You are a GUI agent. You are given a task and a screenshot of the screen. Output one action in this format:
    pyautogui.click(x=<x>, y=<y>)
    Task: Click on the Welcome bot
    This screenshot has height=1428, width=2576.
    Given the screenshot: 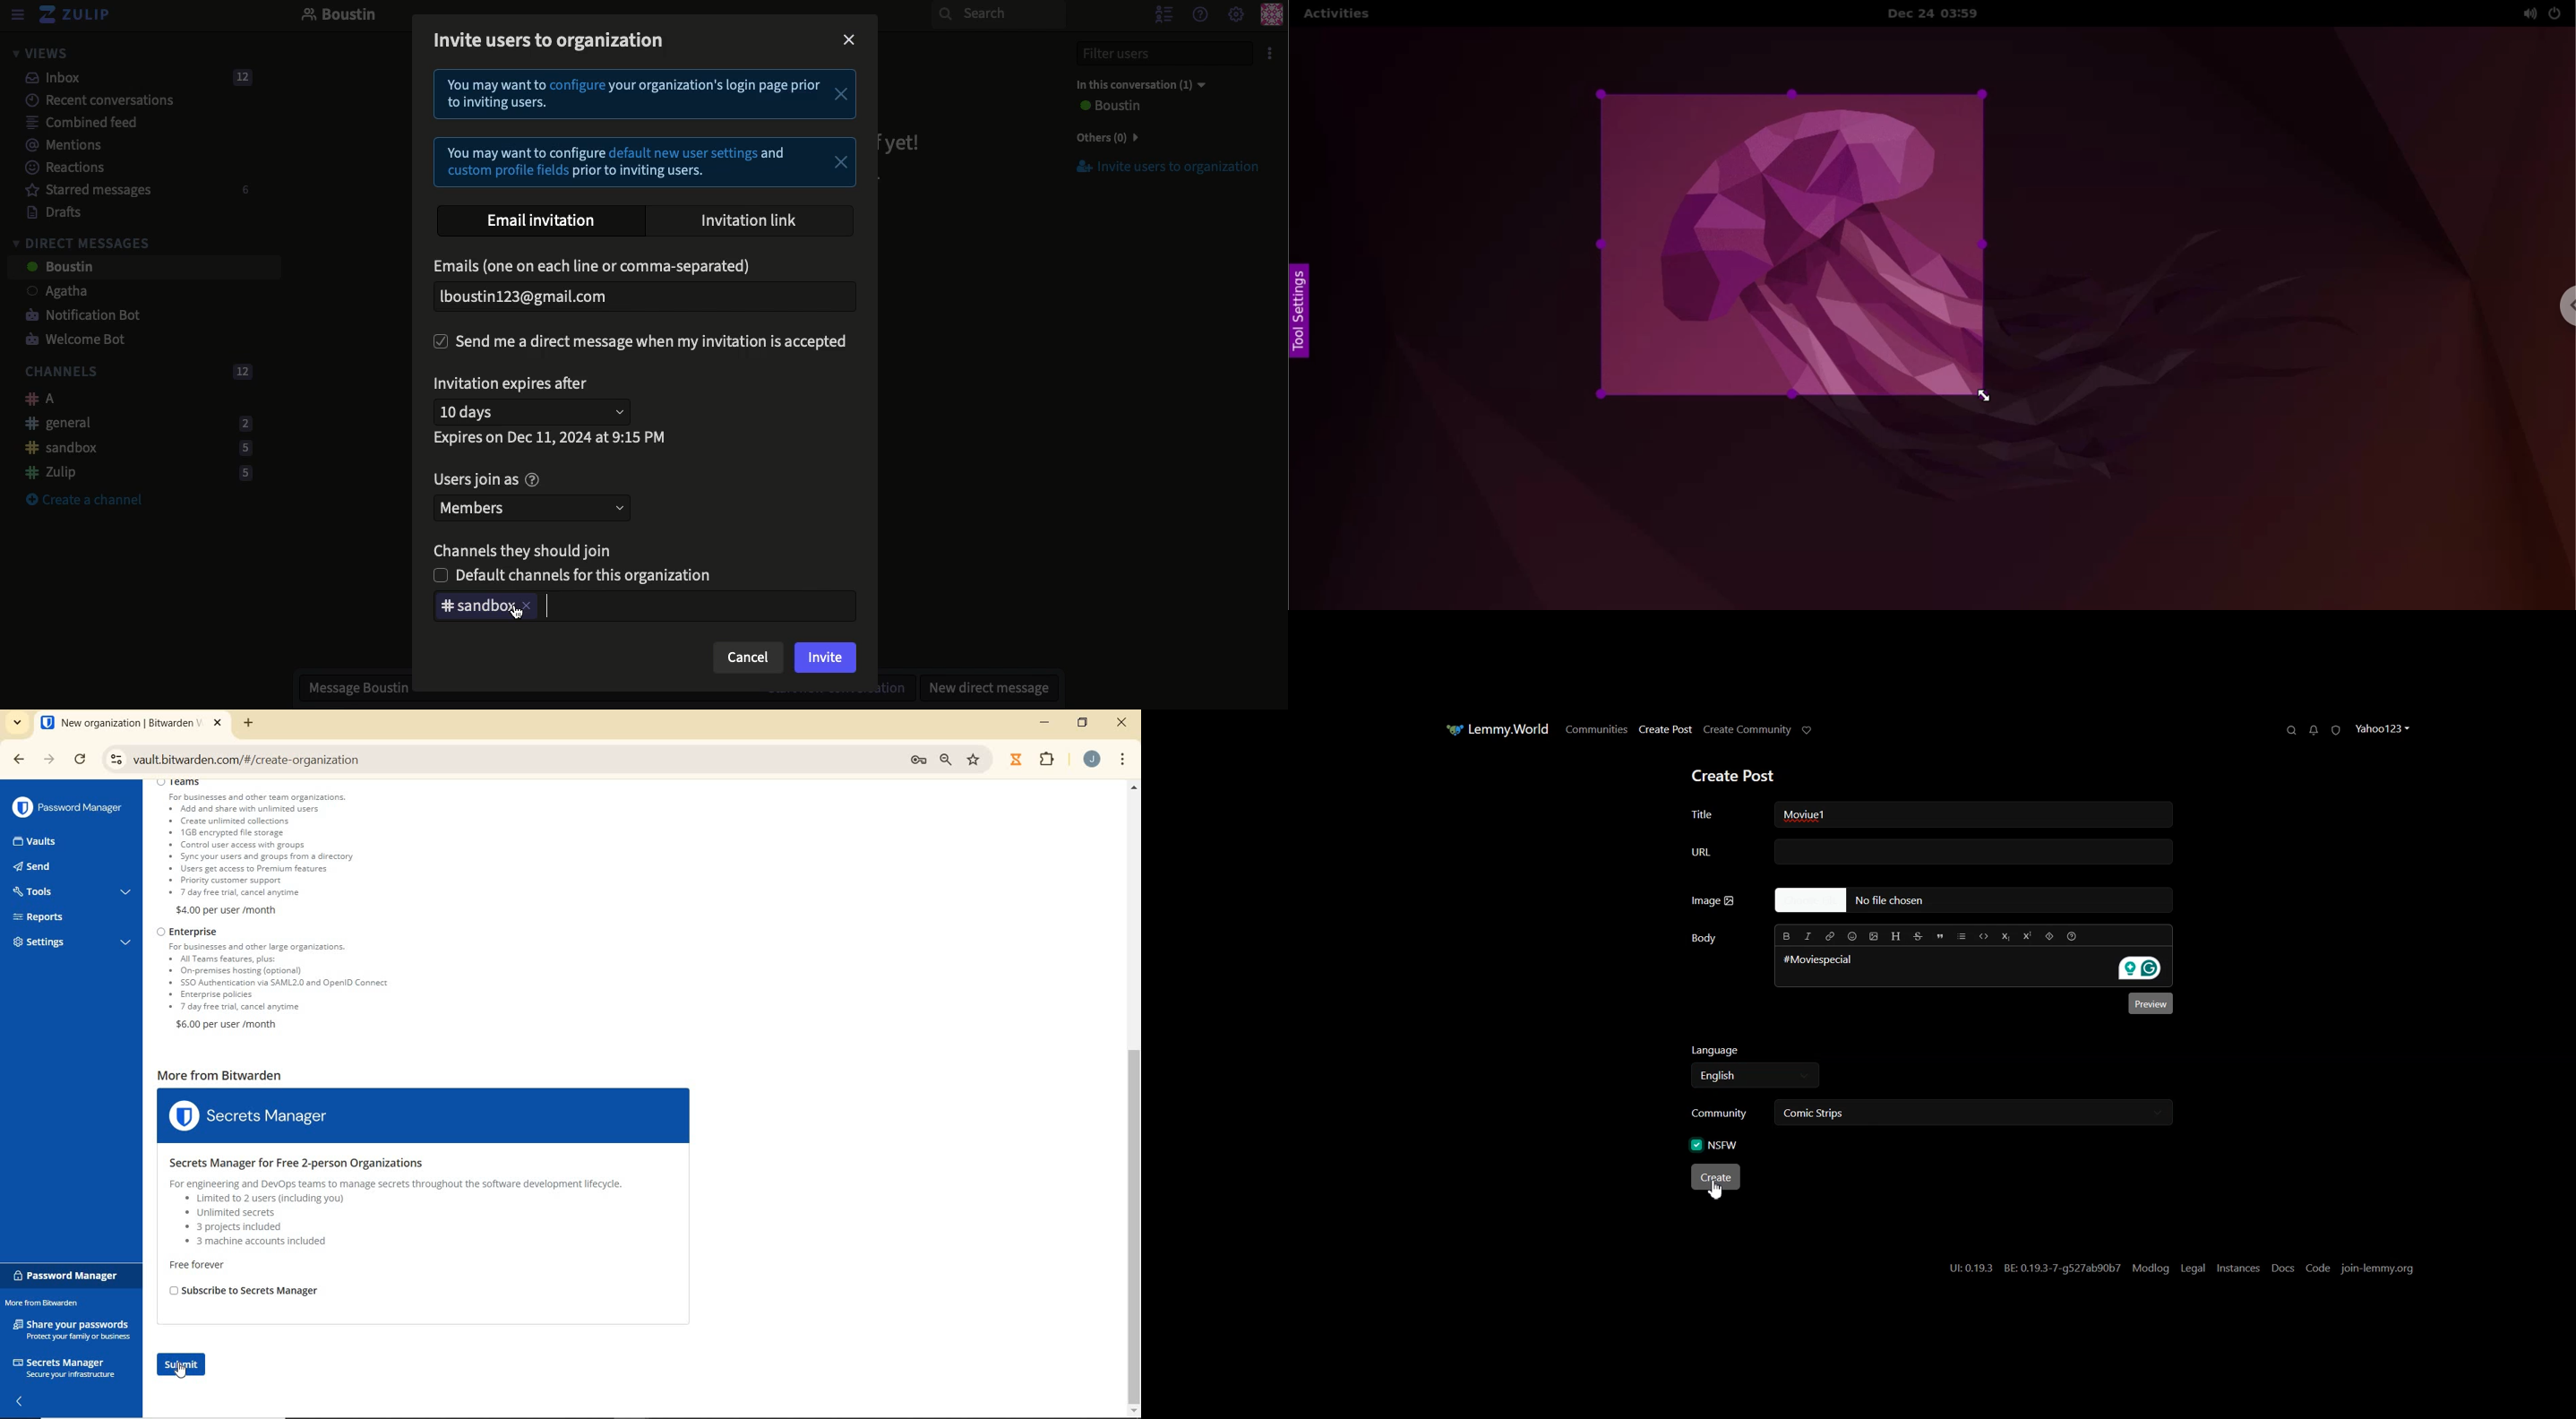 What is the action you would take?
    pyautogui.click(x=78, y=340)
    